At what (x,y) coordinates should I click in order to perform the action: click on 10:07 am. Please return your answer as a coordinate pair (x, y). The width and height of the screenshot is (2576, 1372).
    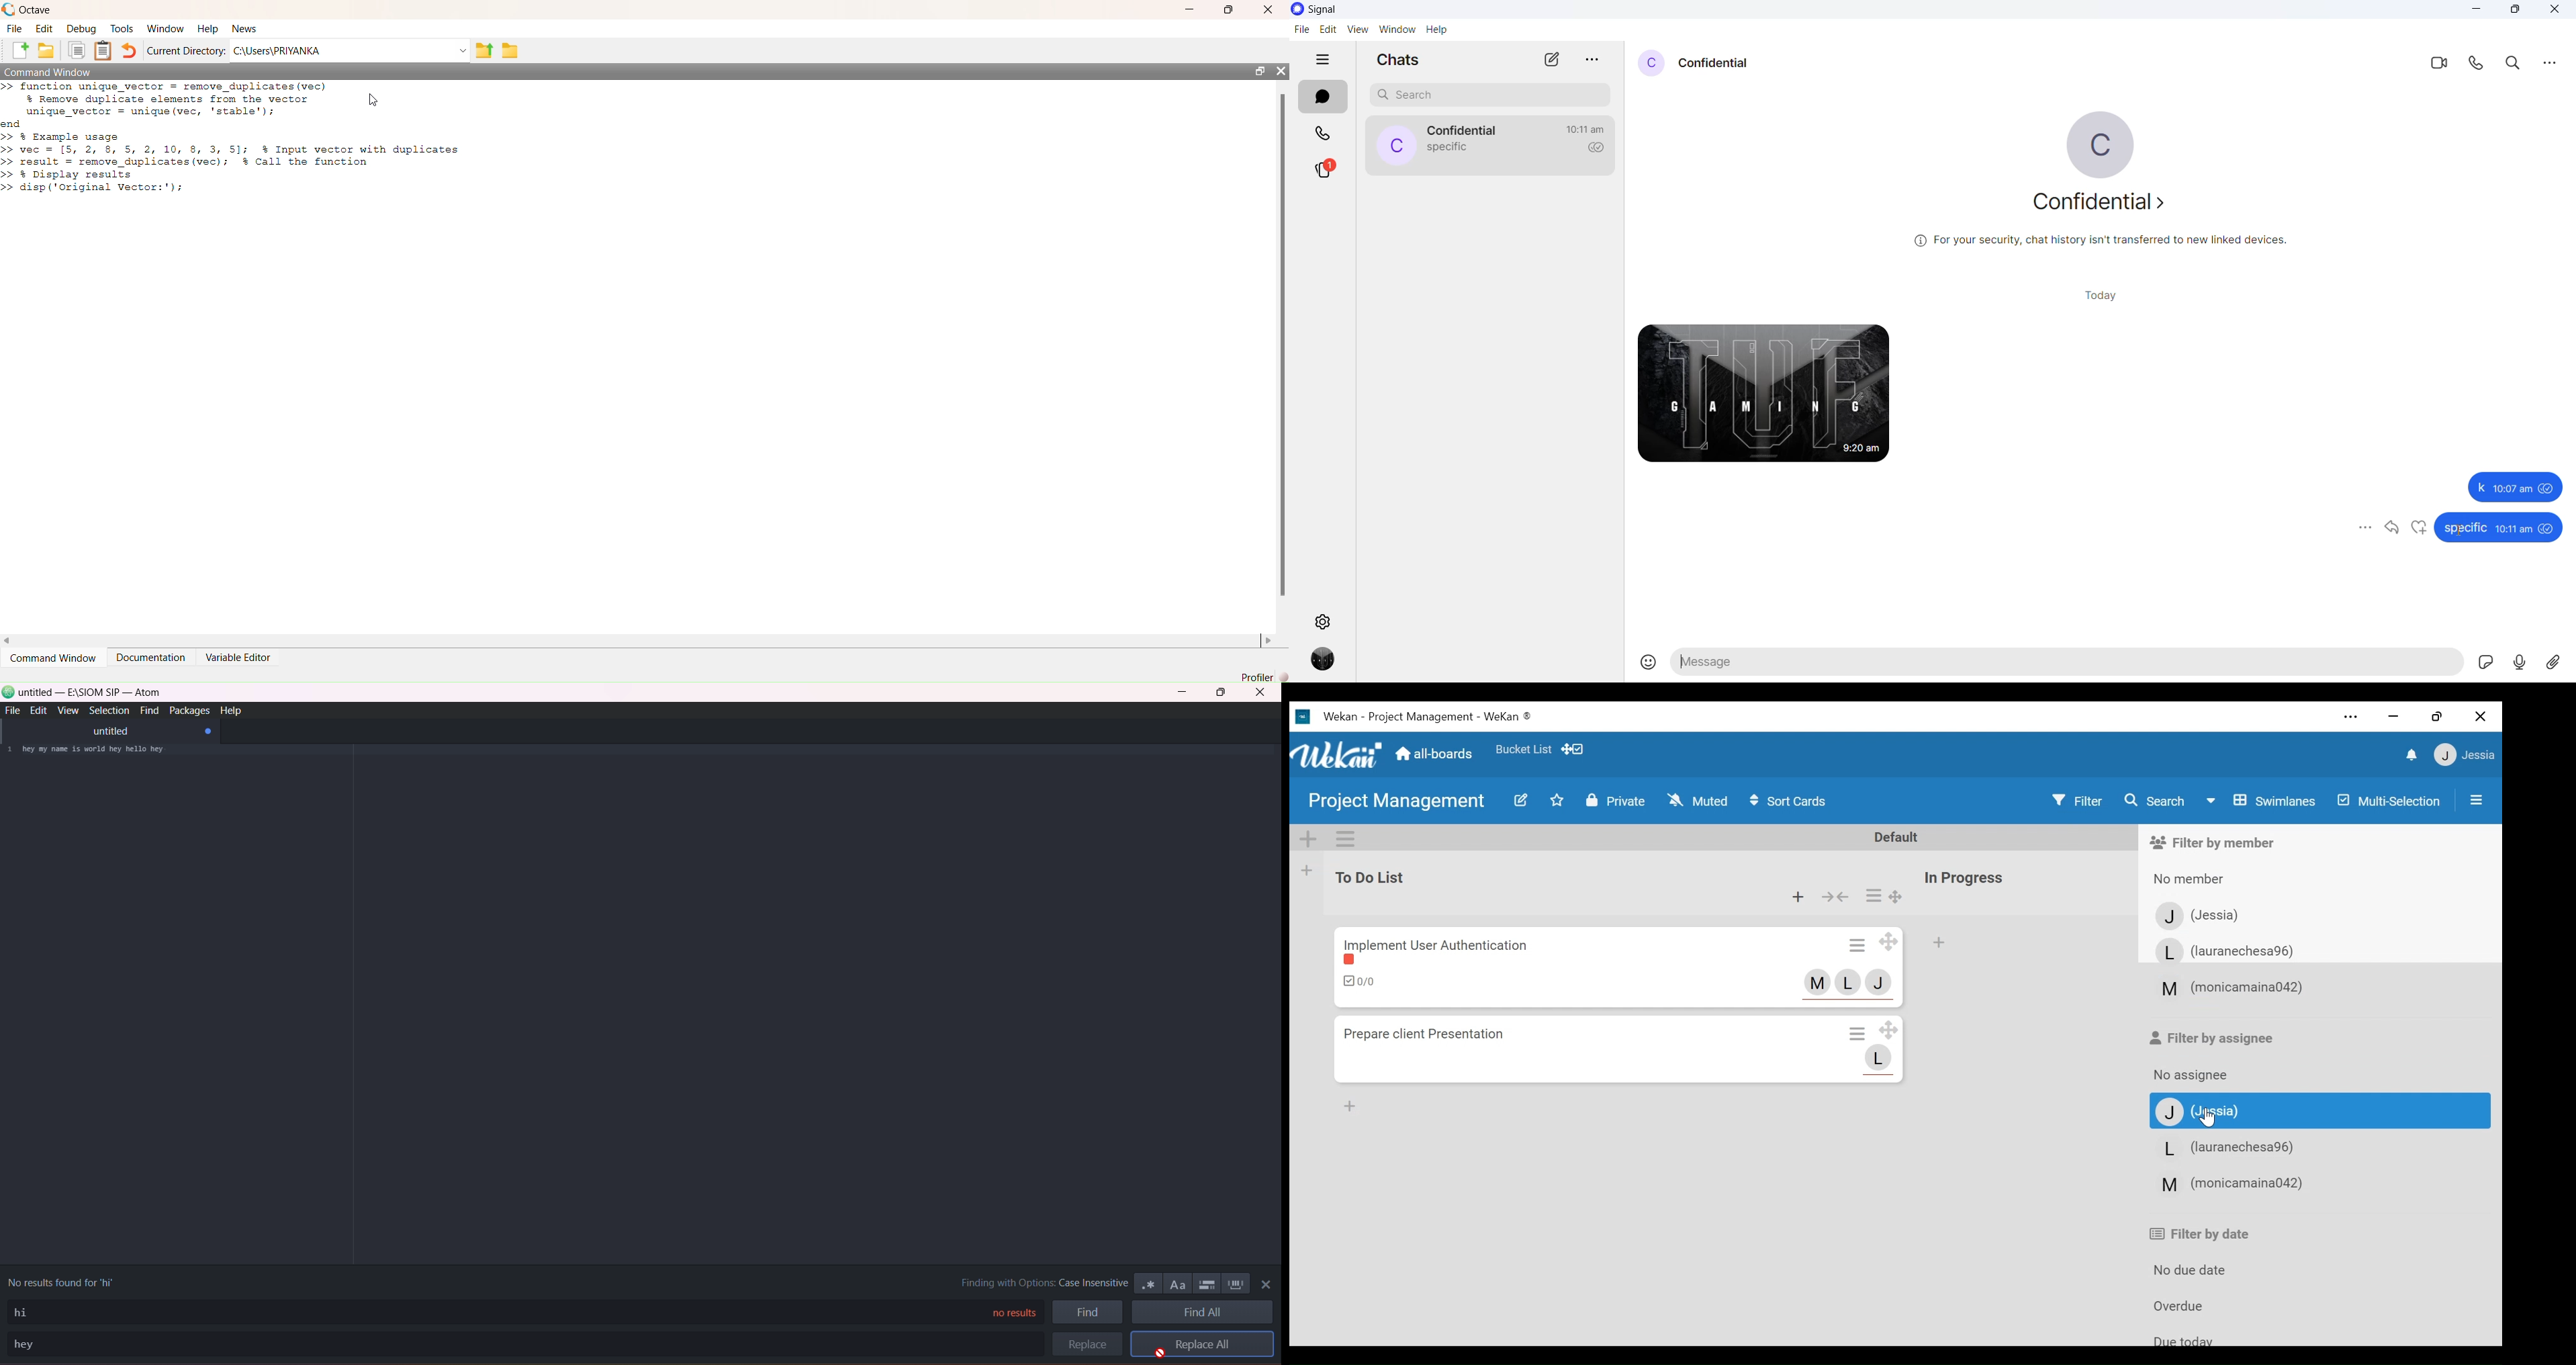
    Looking at the image, I should click on (2512, 487).